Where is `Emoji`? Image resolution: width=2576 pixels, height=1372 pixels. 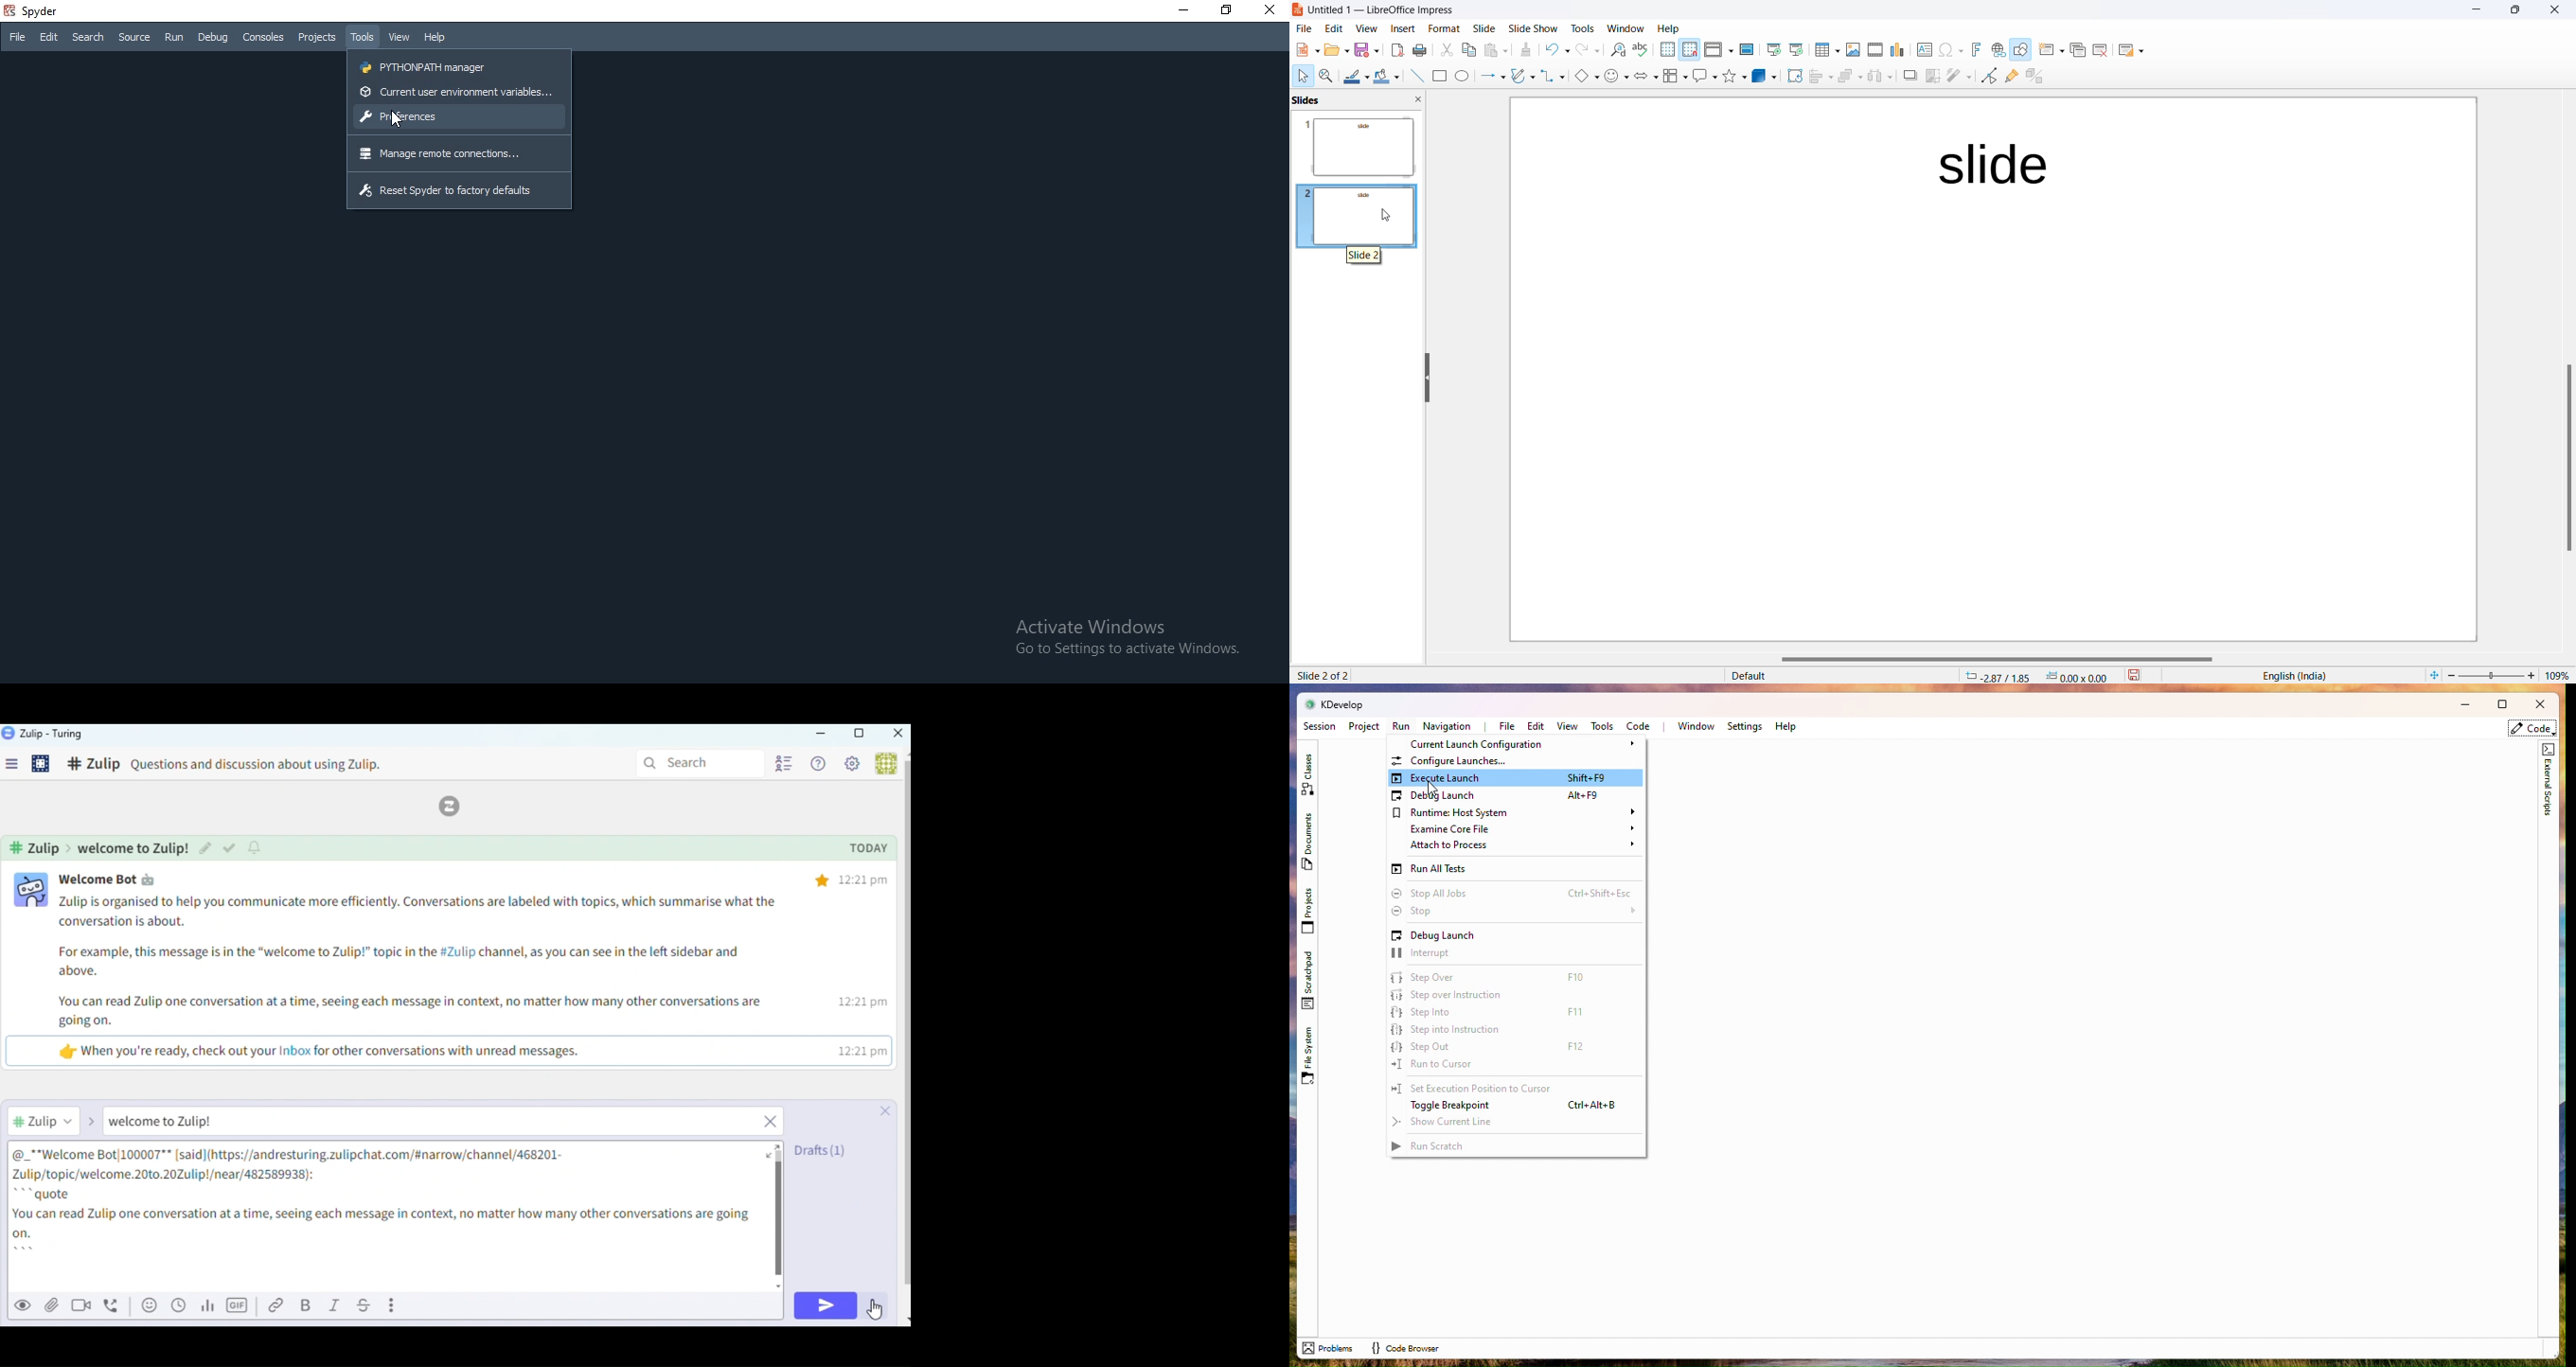
Emoji is located at coordinates (149, 1305).